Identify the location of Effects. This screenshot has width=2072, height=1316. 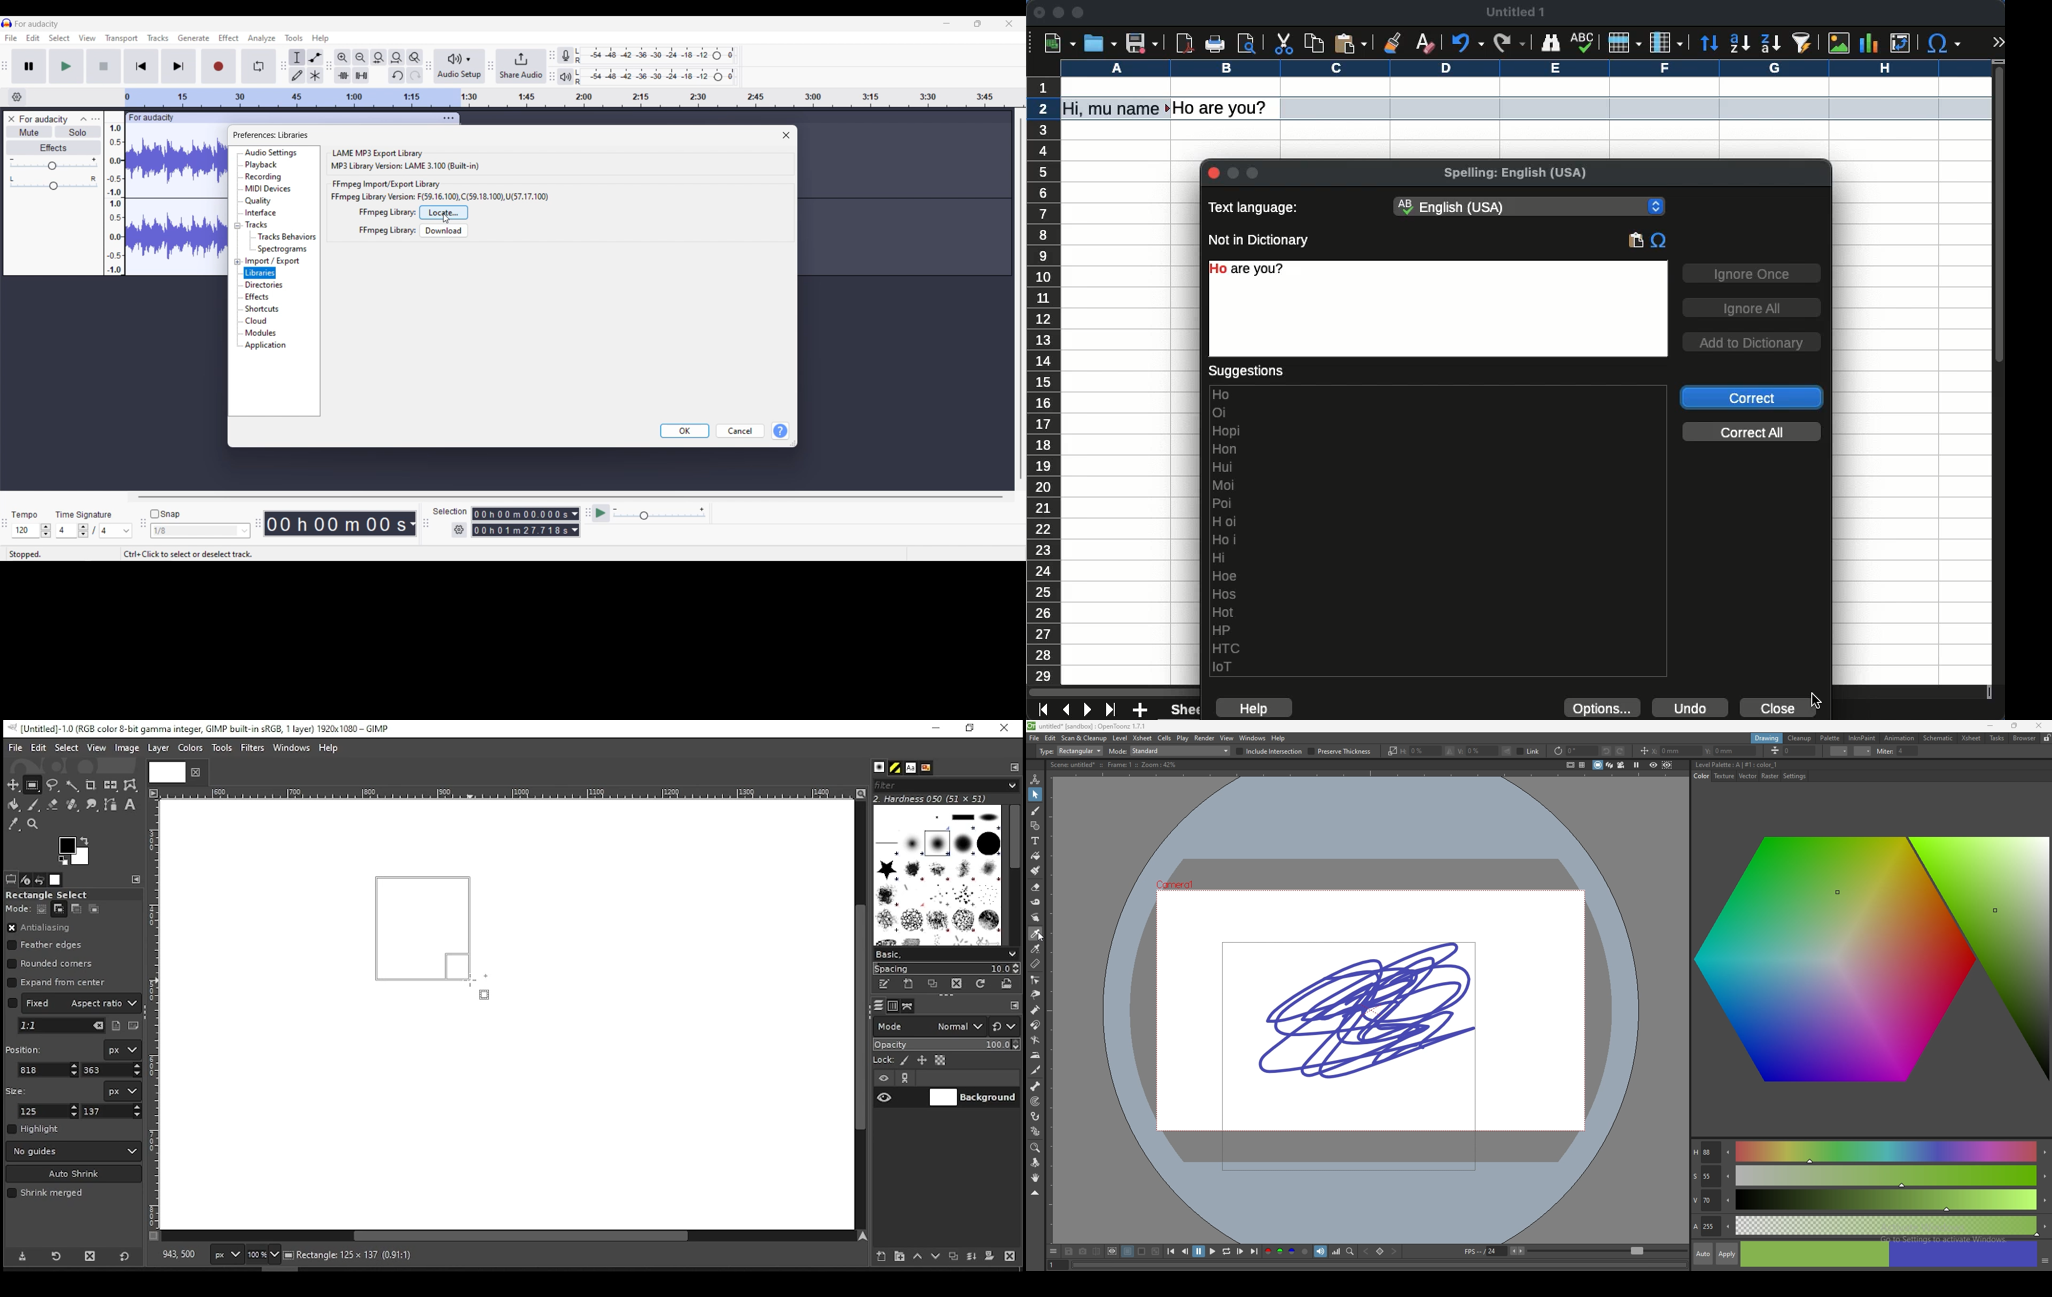
(258, 297).